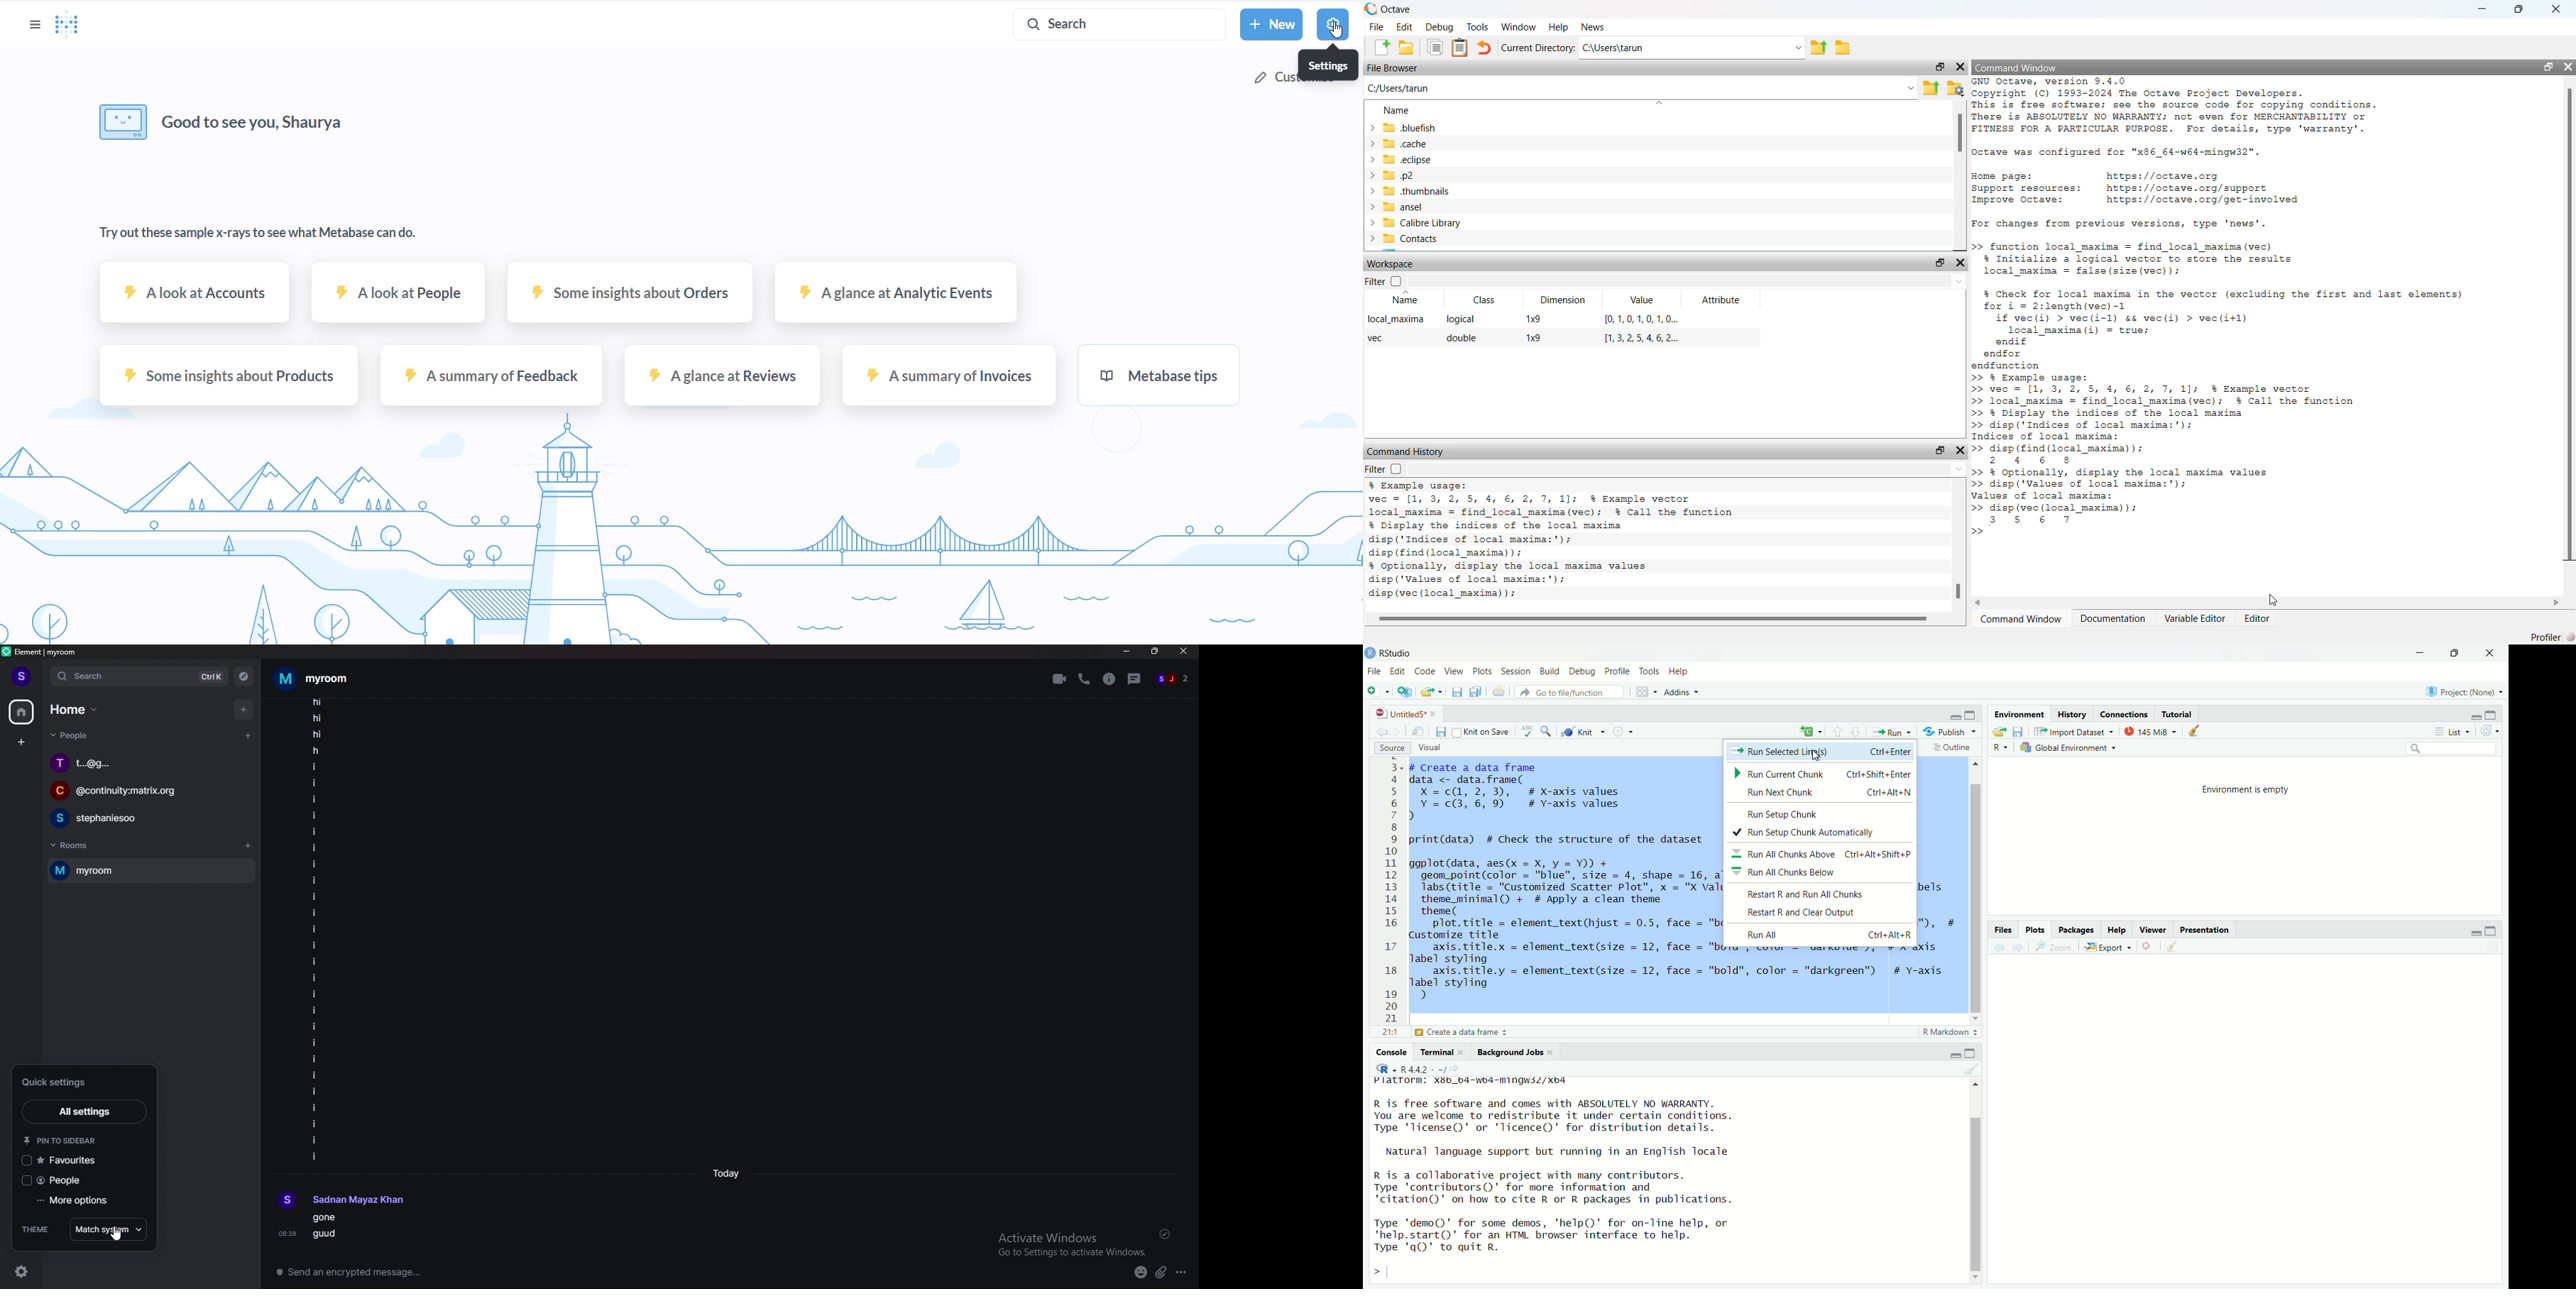 The height and width of the screenshot is (1316, 2576). What do you see at coordinates (1111, 678) in the screenshot?
I see `room info` at bounding box center [1111, 678].